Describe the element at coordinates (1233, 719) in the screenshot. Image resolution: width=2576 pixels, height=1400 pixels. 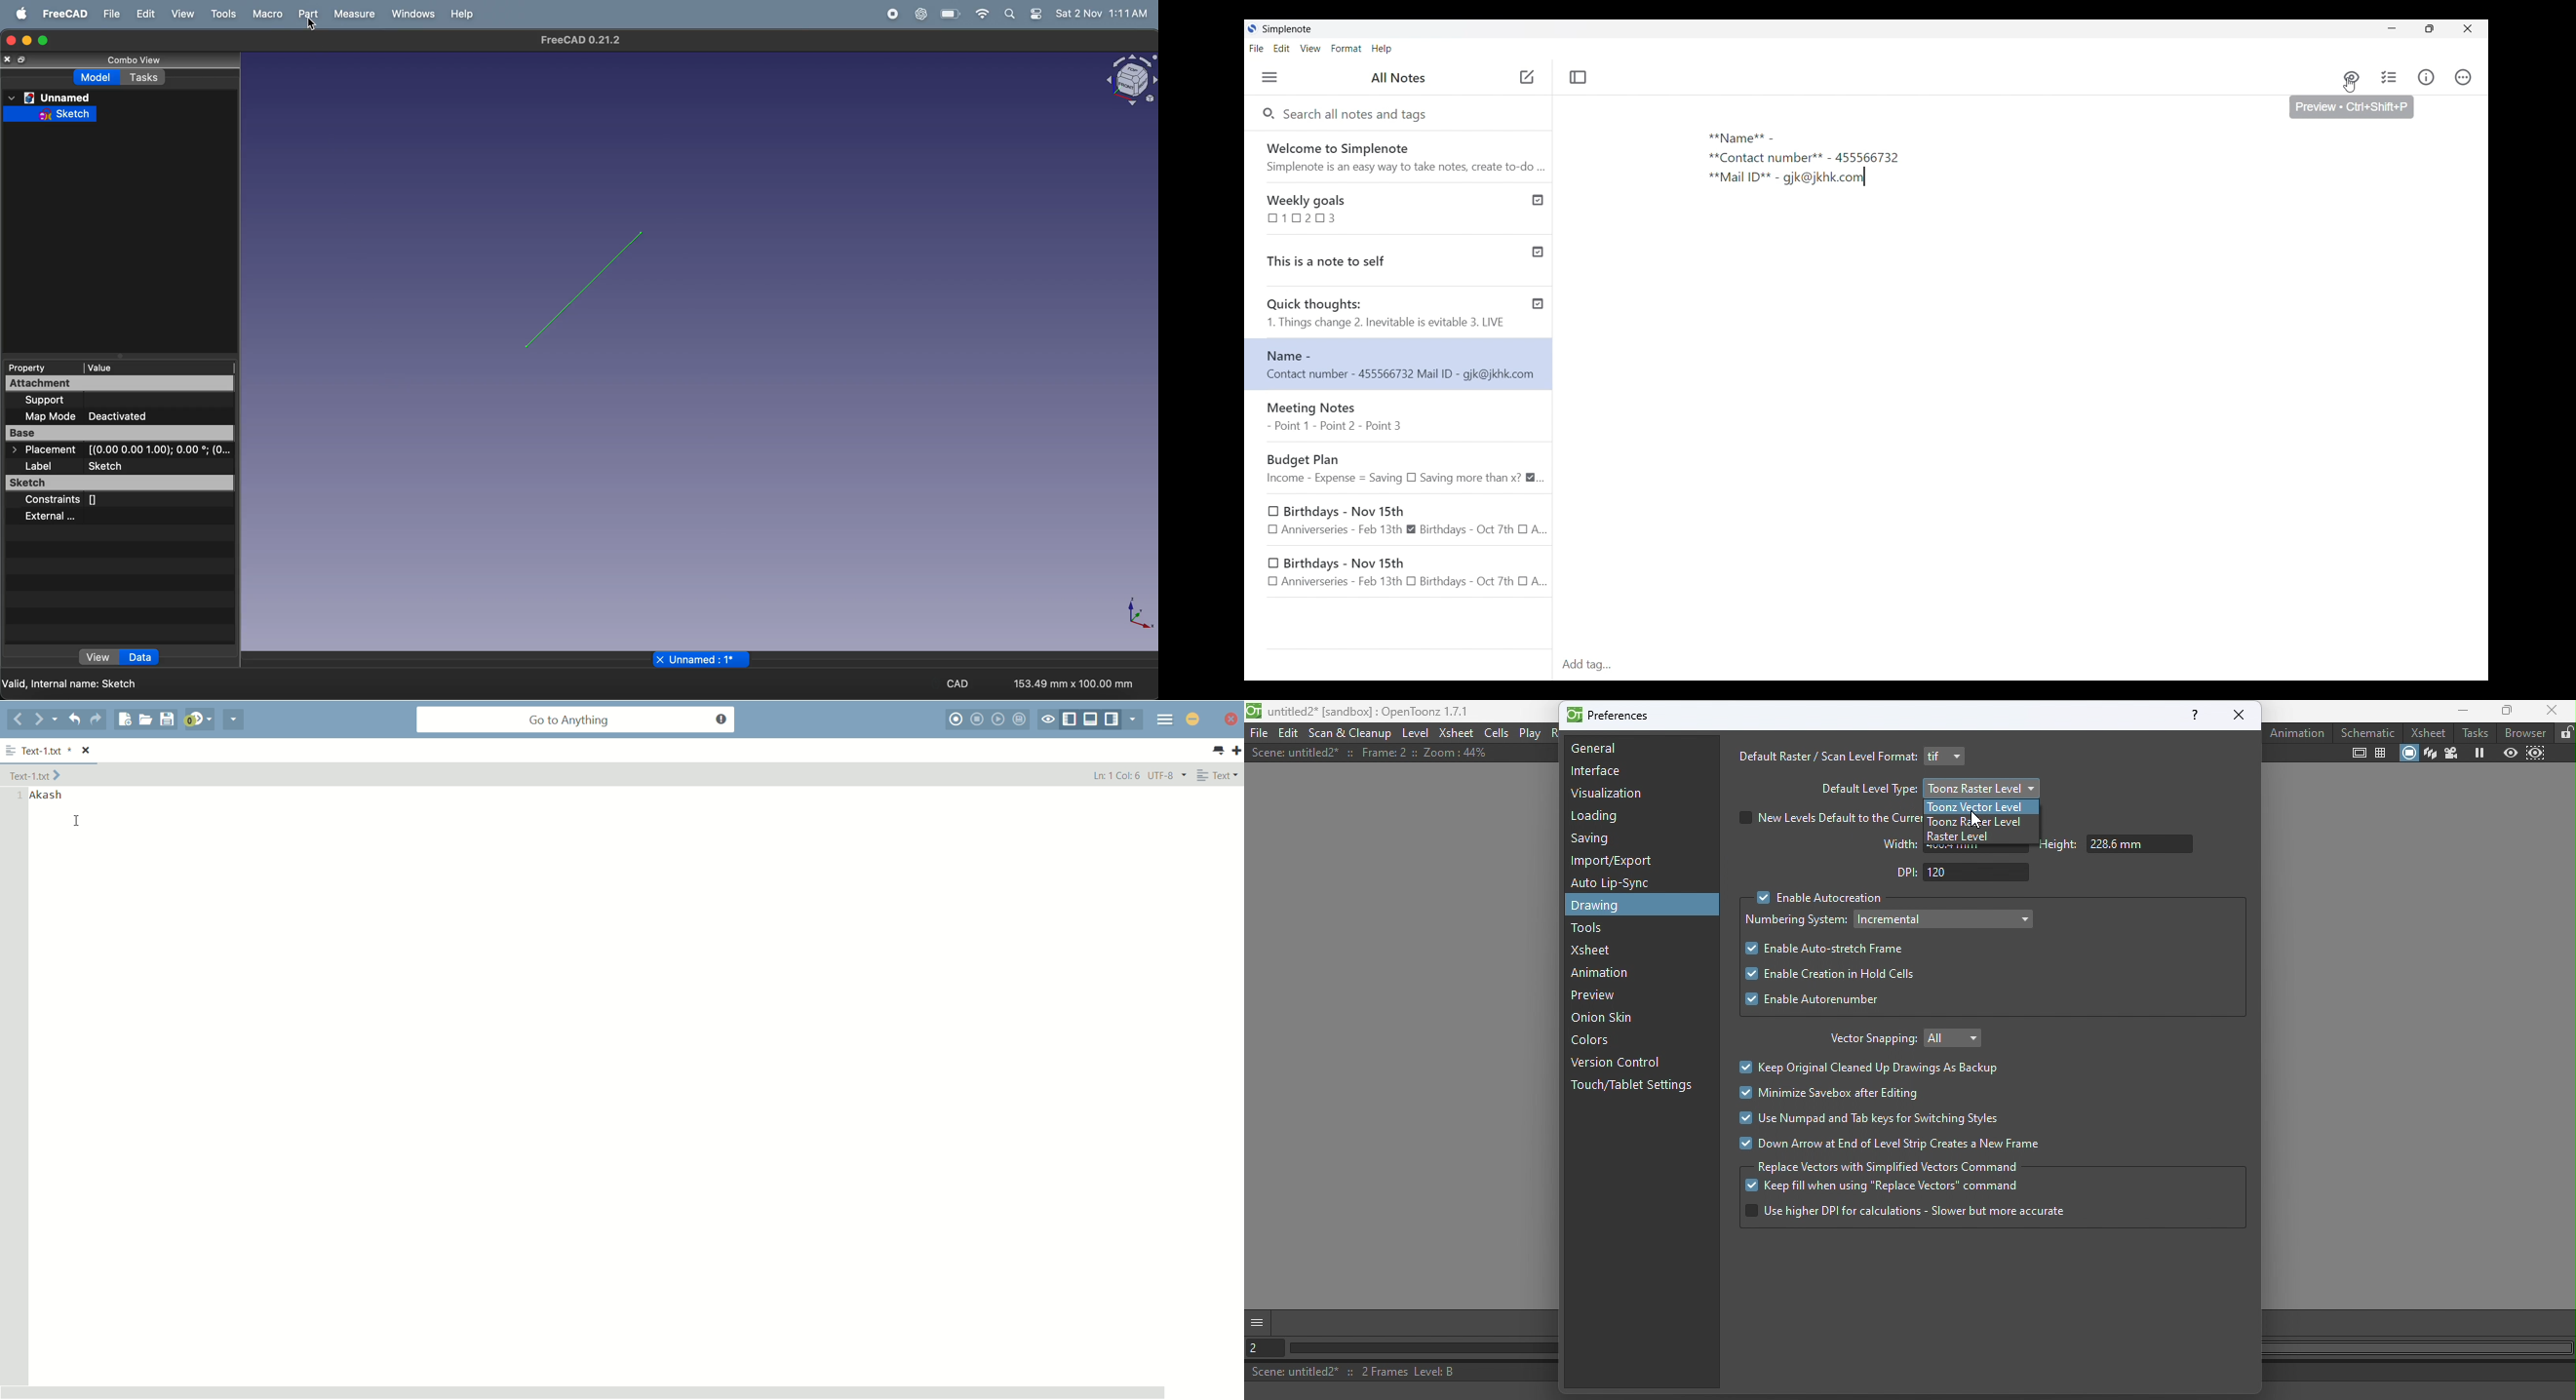
I see `close app` at that location.